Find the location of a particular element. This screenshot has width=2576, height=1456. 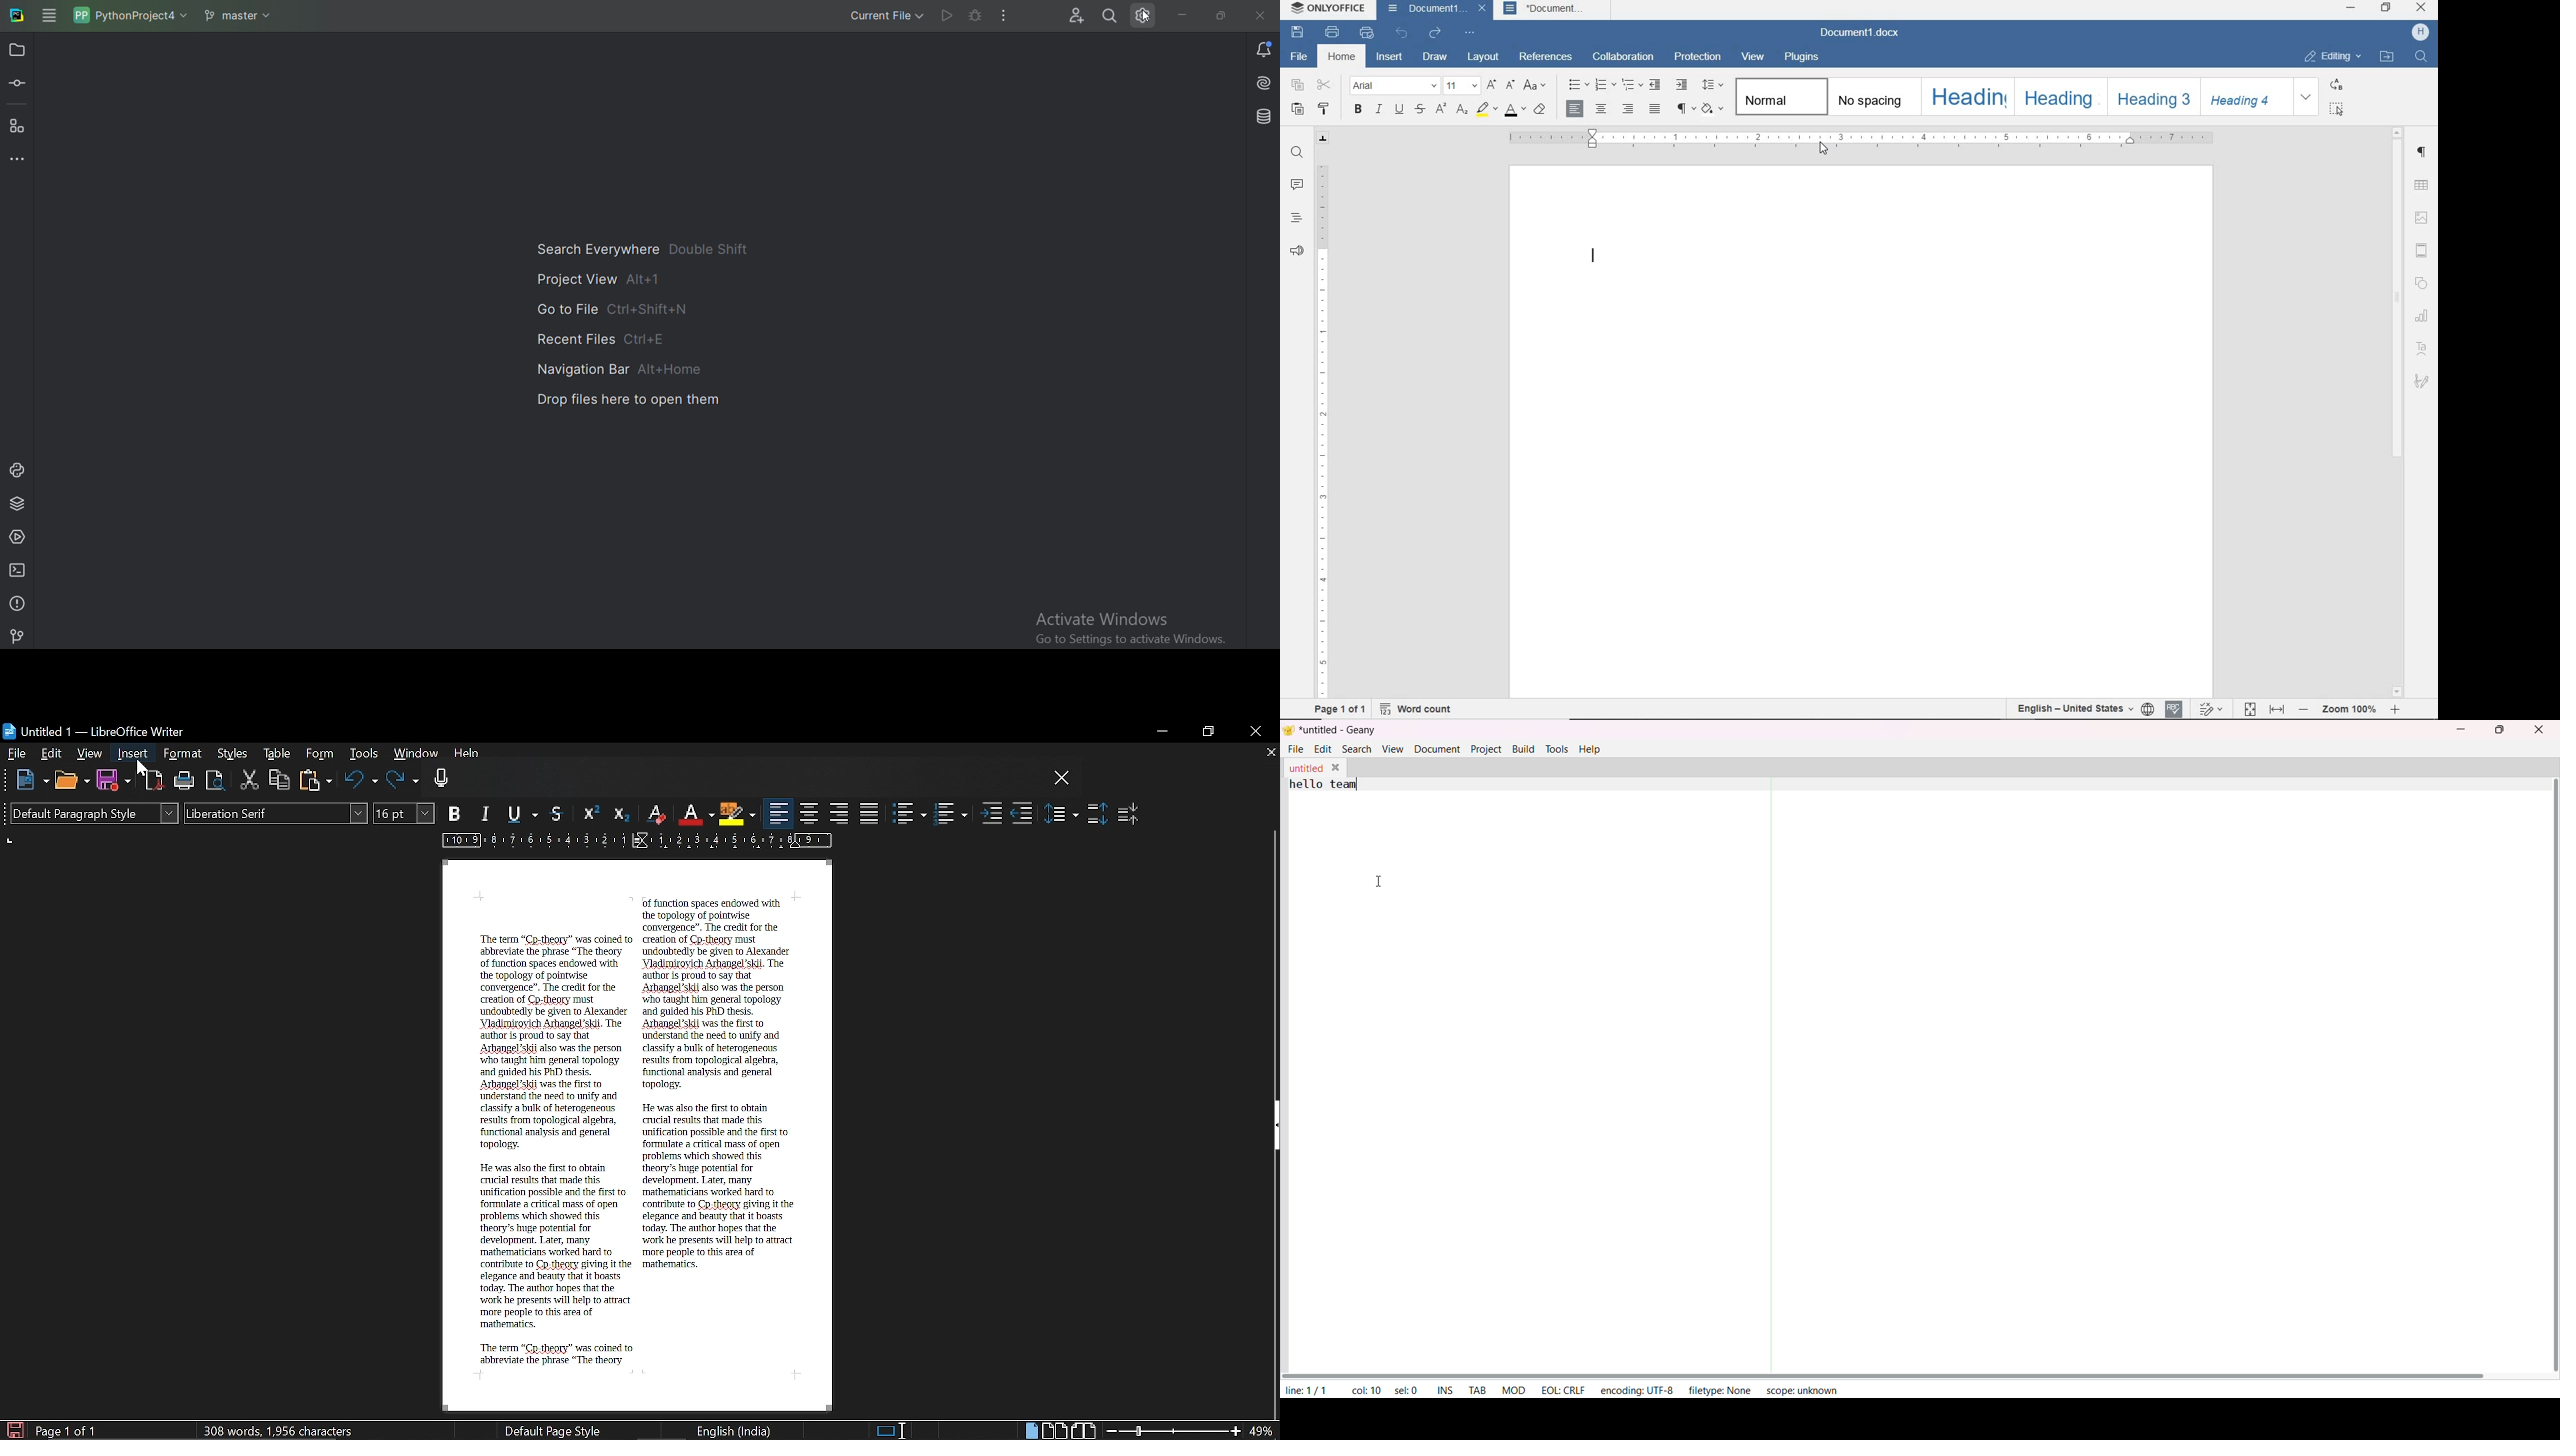

help is located at coordinates (1591, 749).